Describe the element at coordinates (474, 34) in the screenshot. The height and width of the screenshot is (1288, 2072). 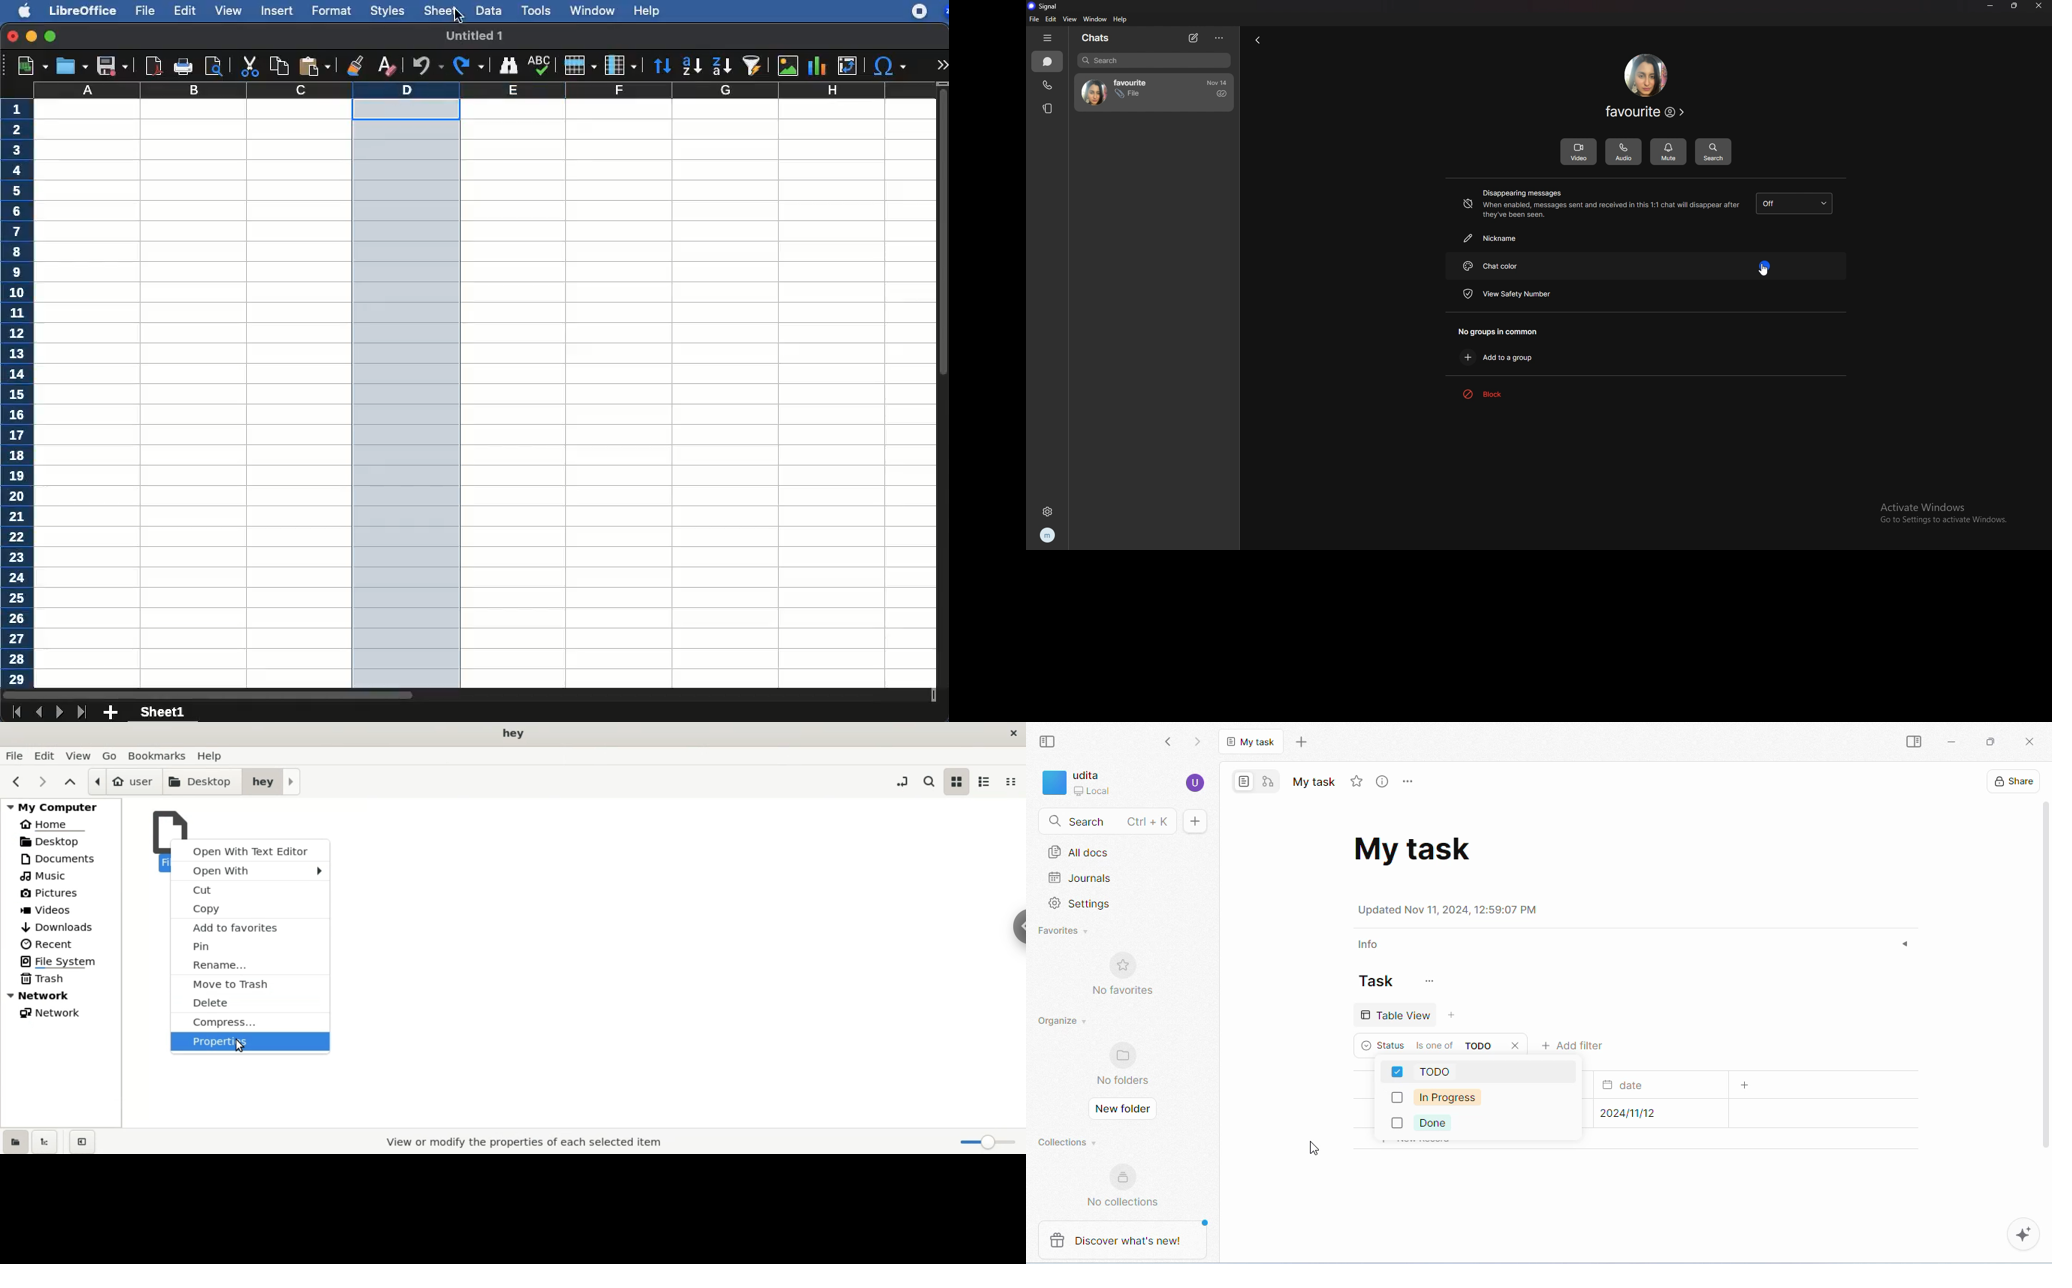
I see `untitled 1` at that location.